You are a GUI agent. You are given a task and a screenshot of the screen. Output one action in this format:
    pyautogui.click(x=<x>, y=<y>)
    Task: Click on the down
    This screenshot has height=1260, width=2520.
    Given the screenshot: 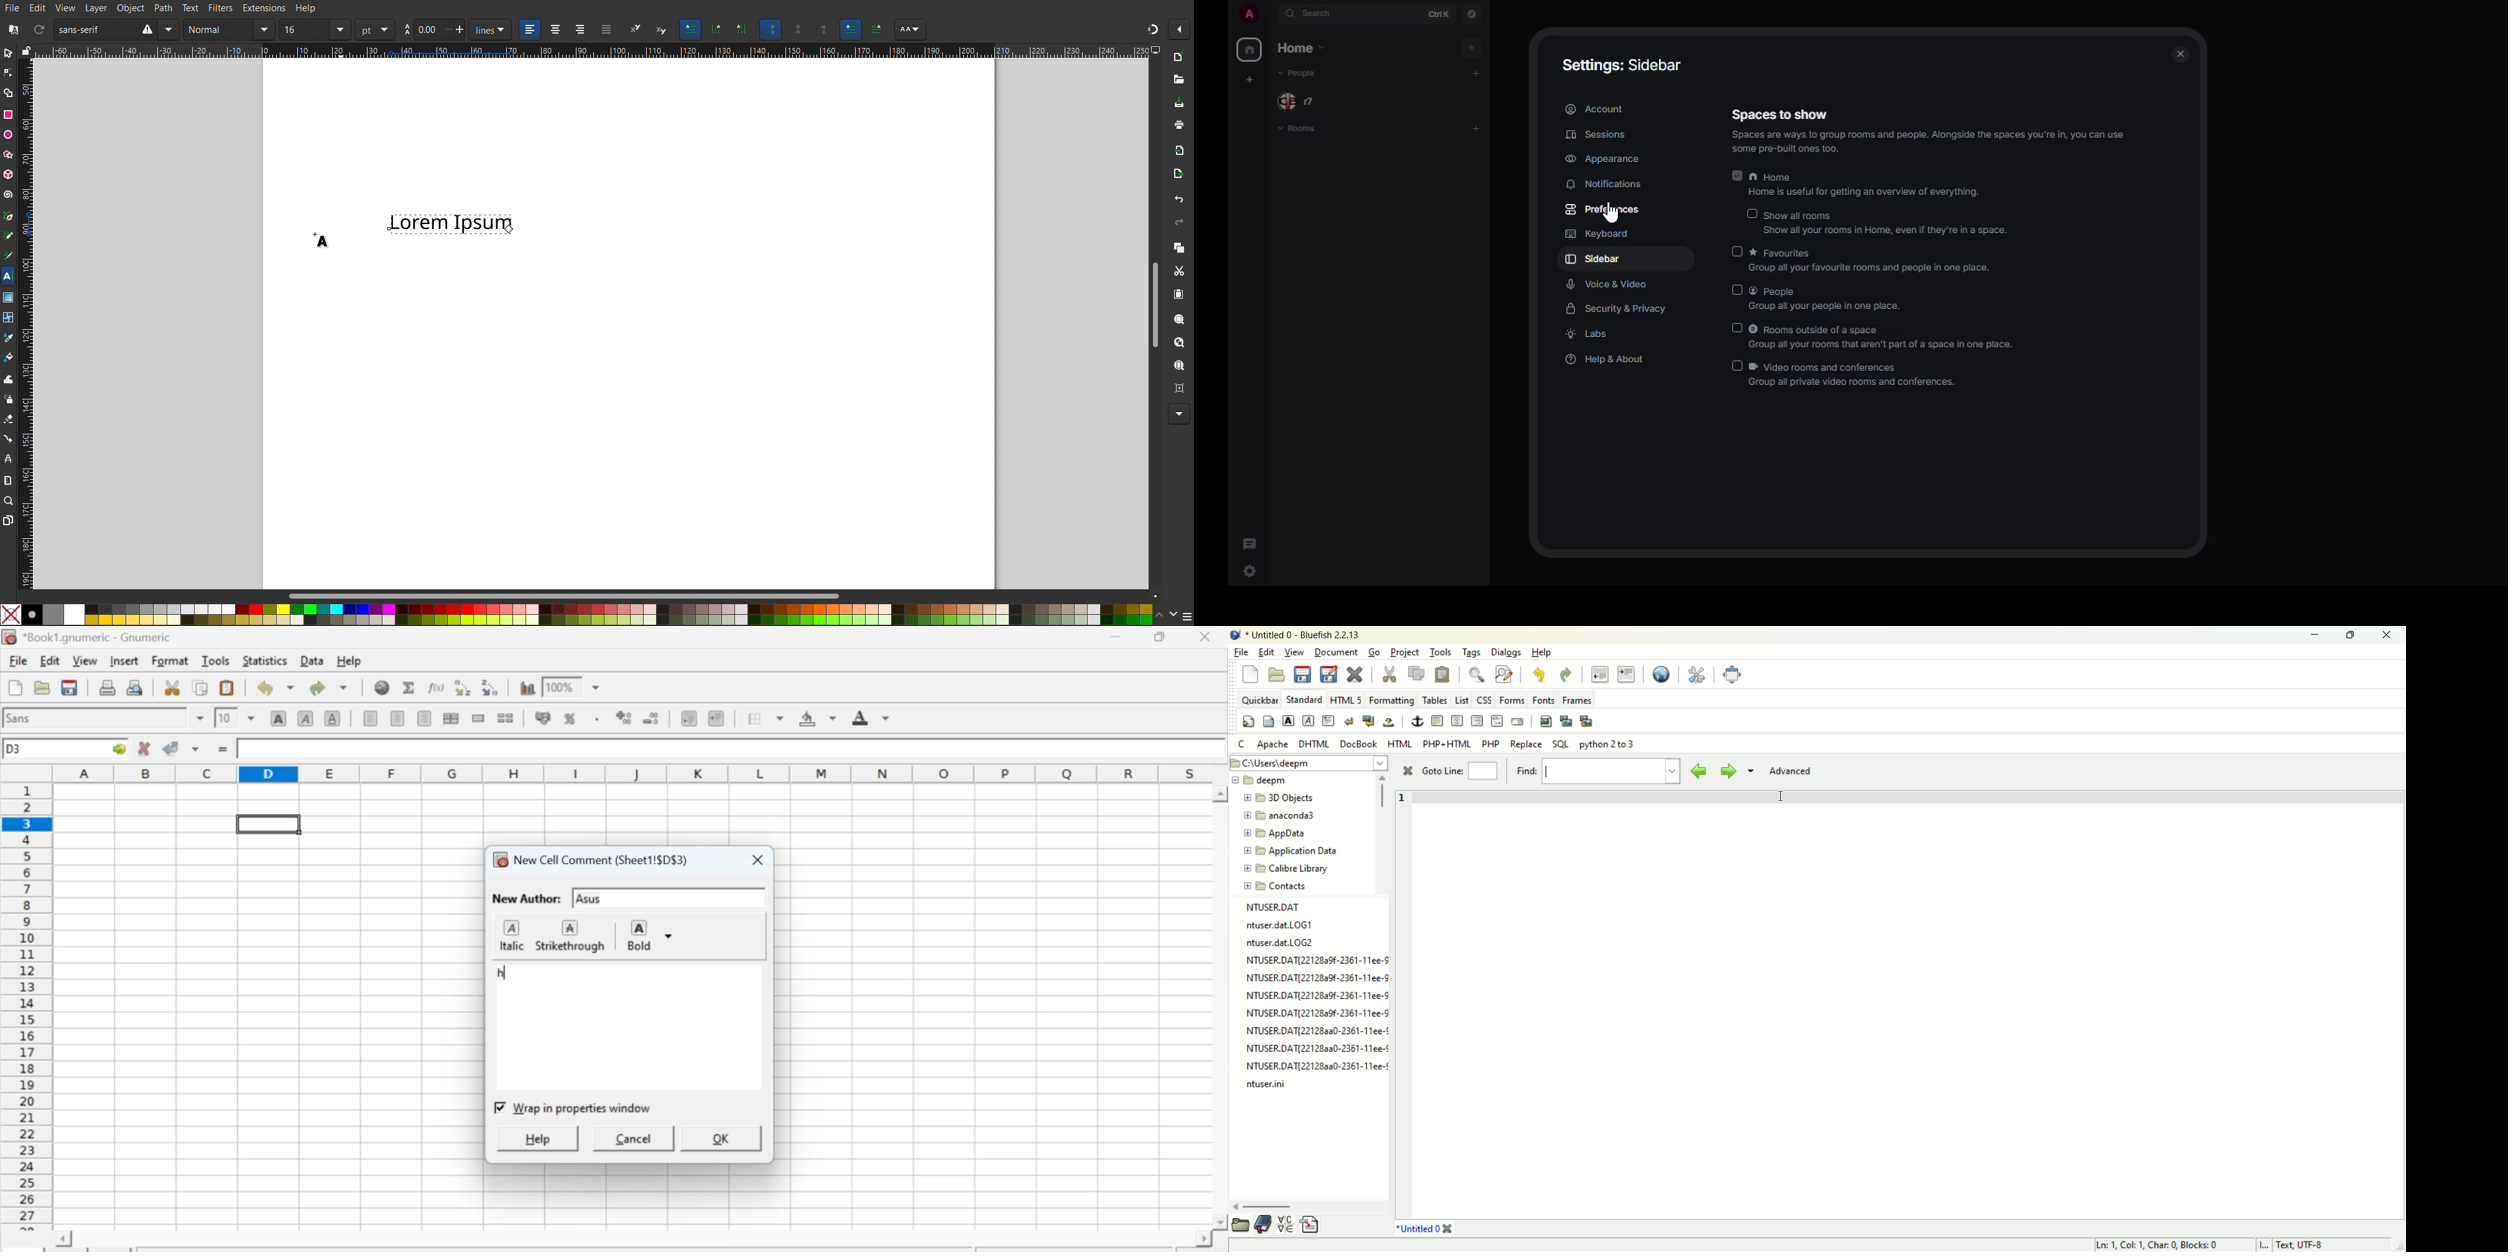 What is the action you would take?
    pyautogui.click(x=598, y=687)
    